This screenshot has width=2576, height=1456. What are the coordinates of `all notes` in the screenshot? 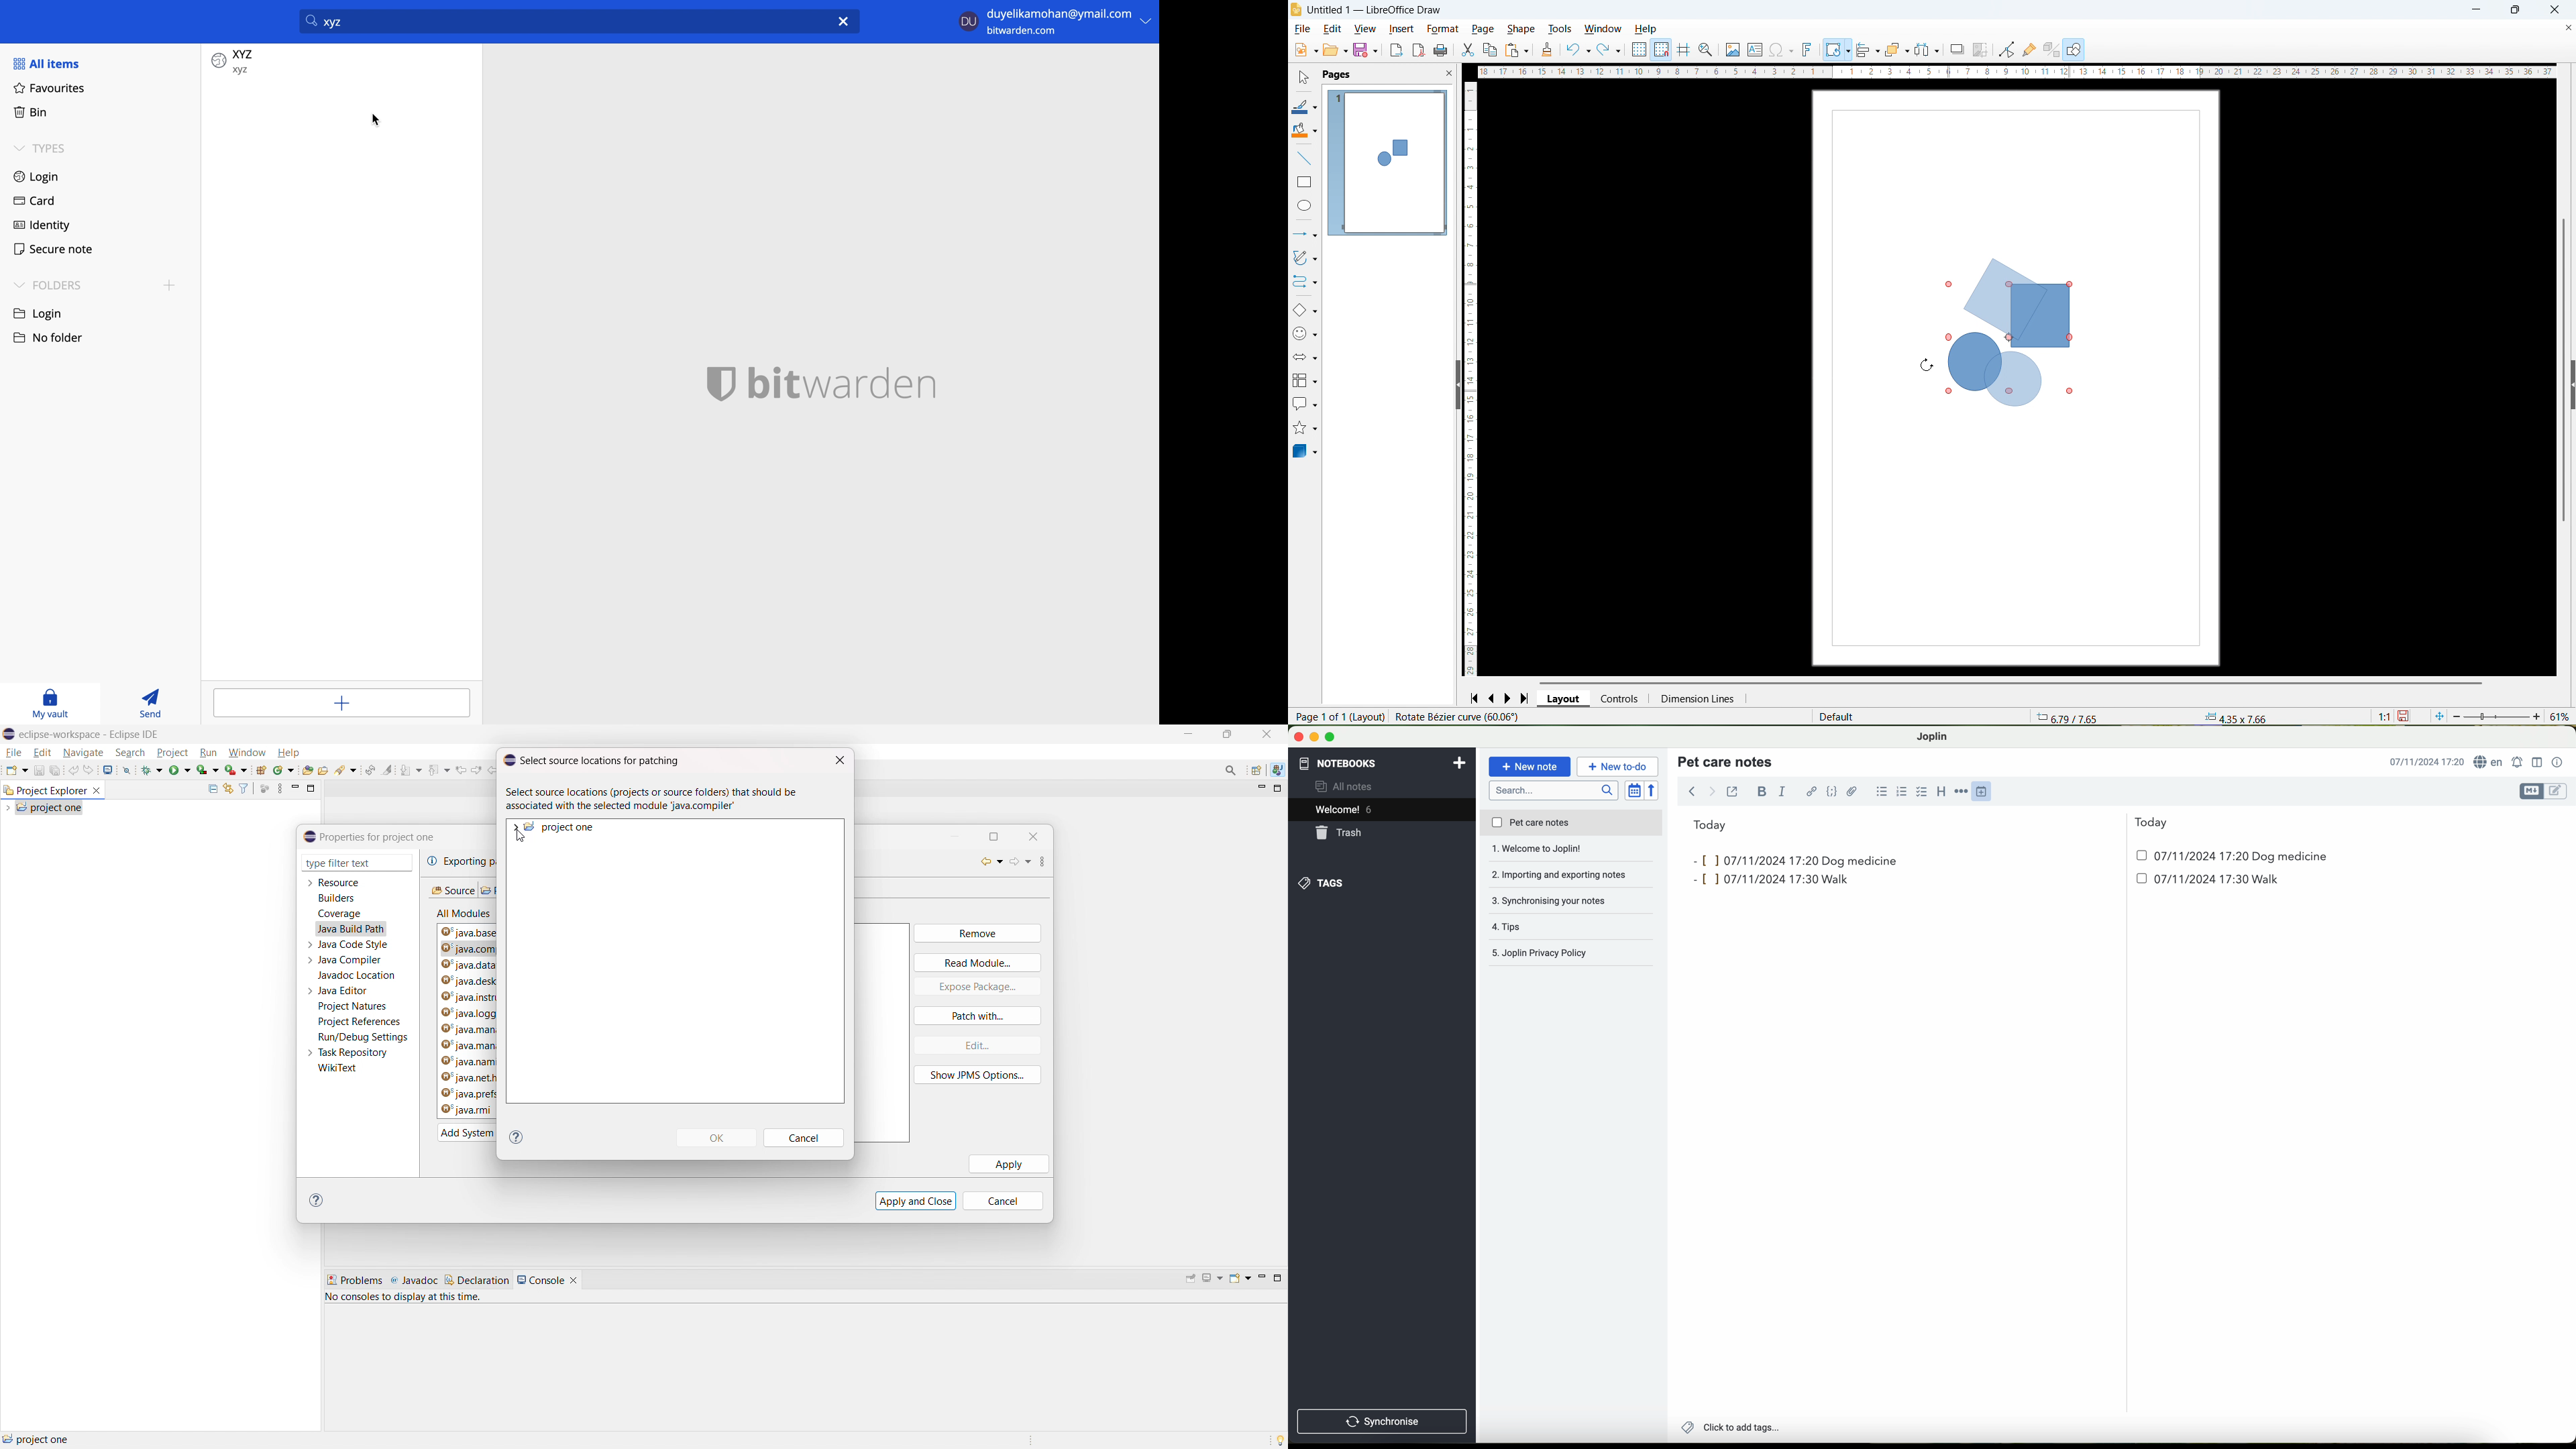 It's located at (1347, 787).